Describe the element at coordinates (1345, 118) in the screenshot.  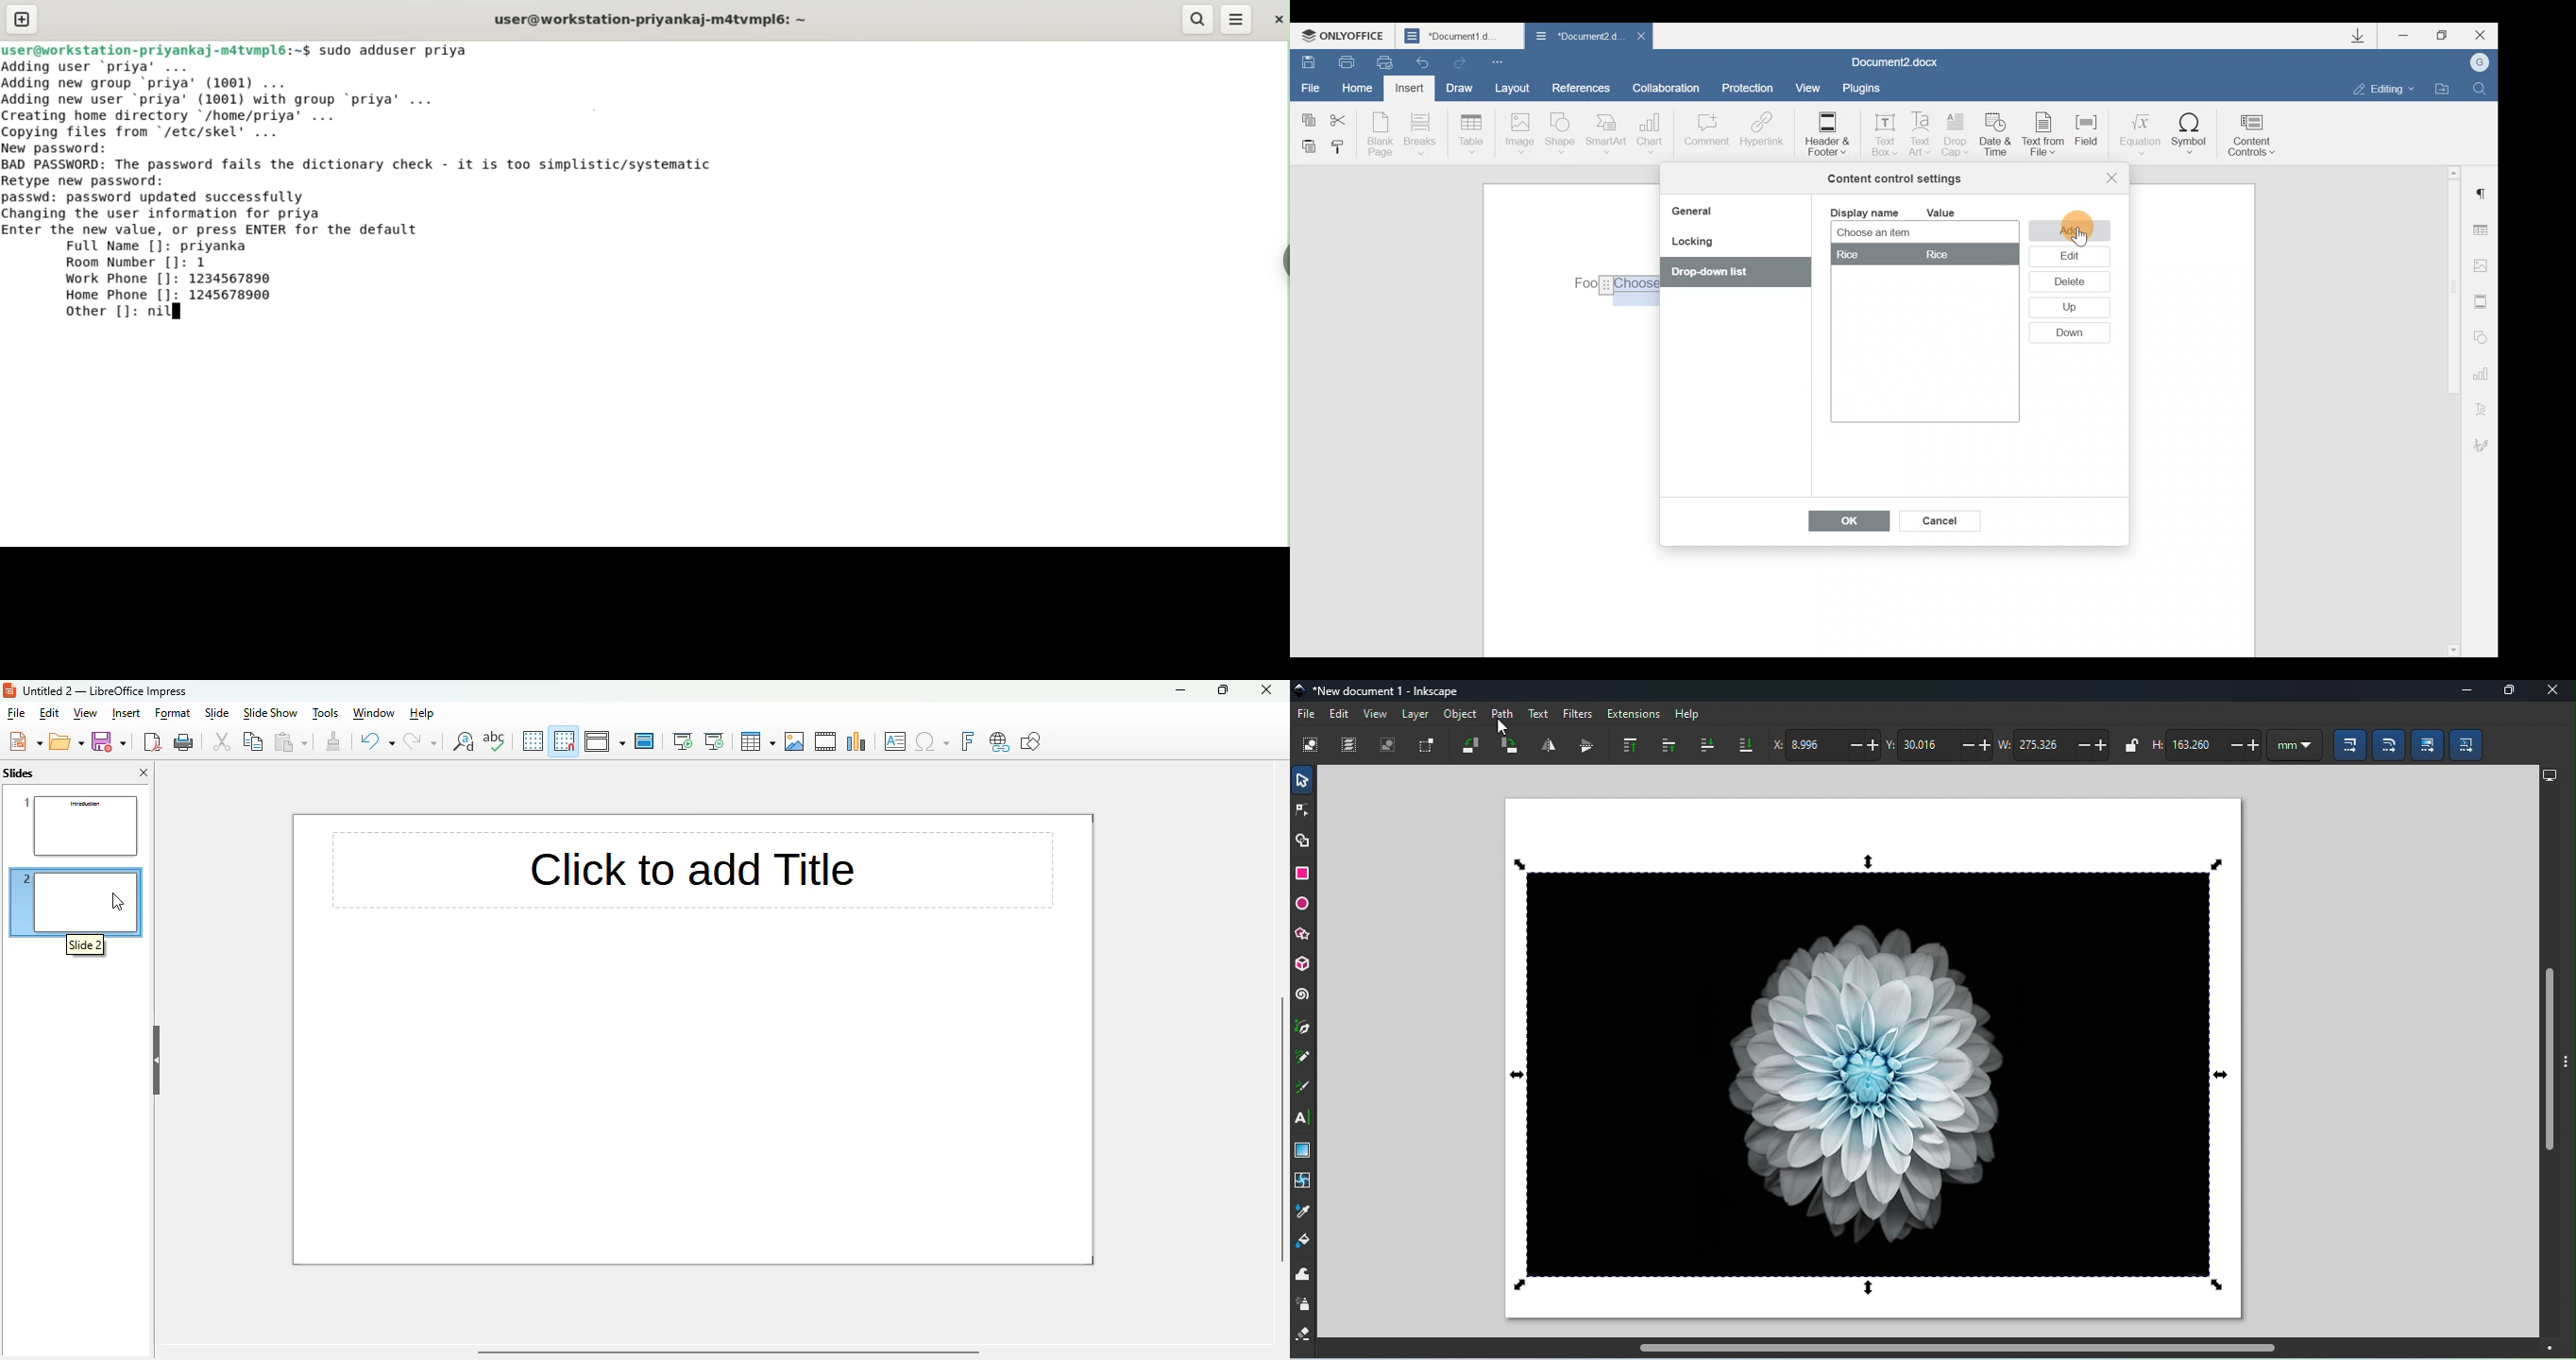
I see `Cut` at that location.